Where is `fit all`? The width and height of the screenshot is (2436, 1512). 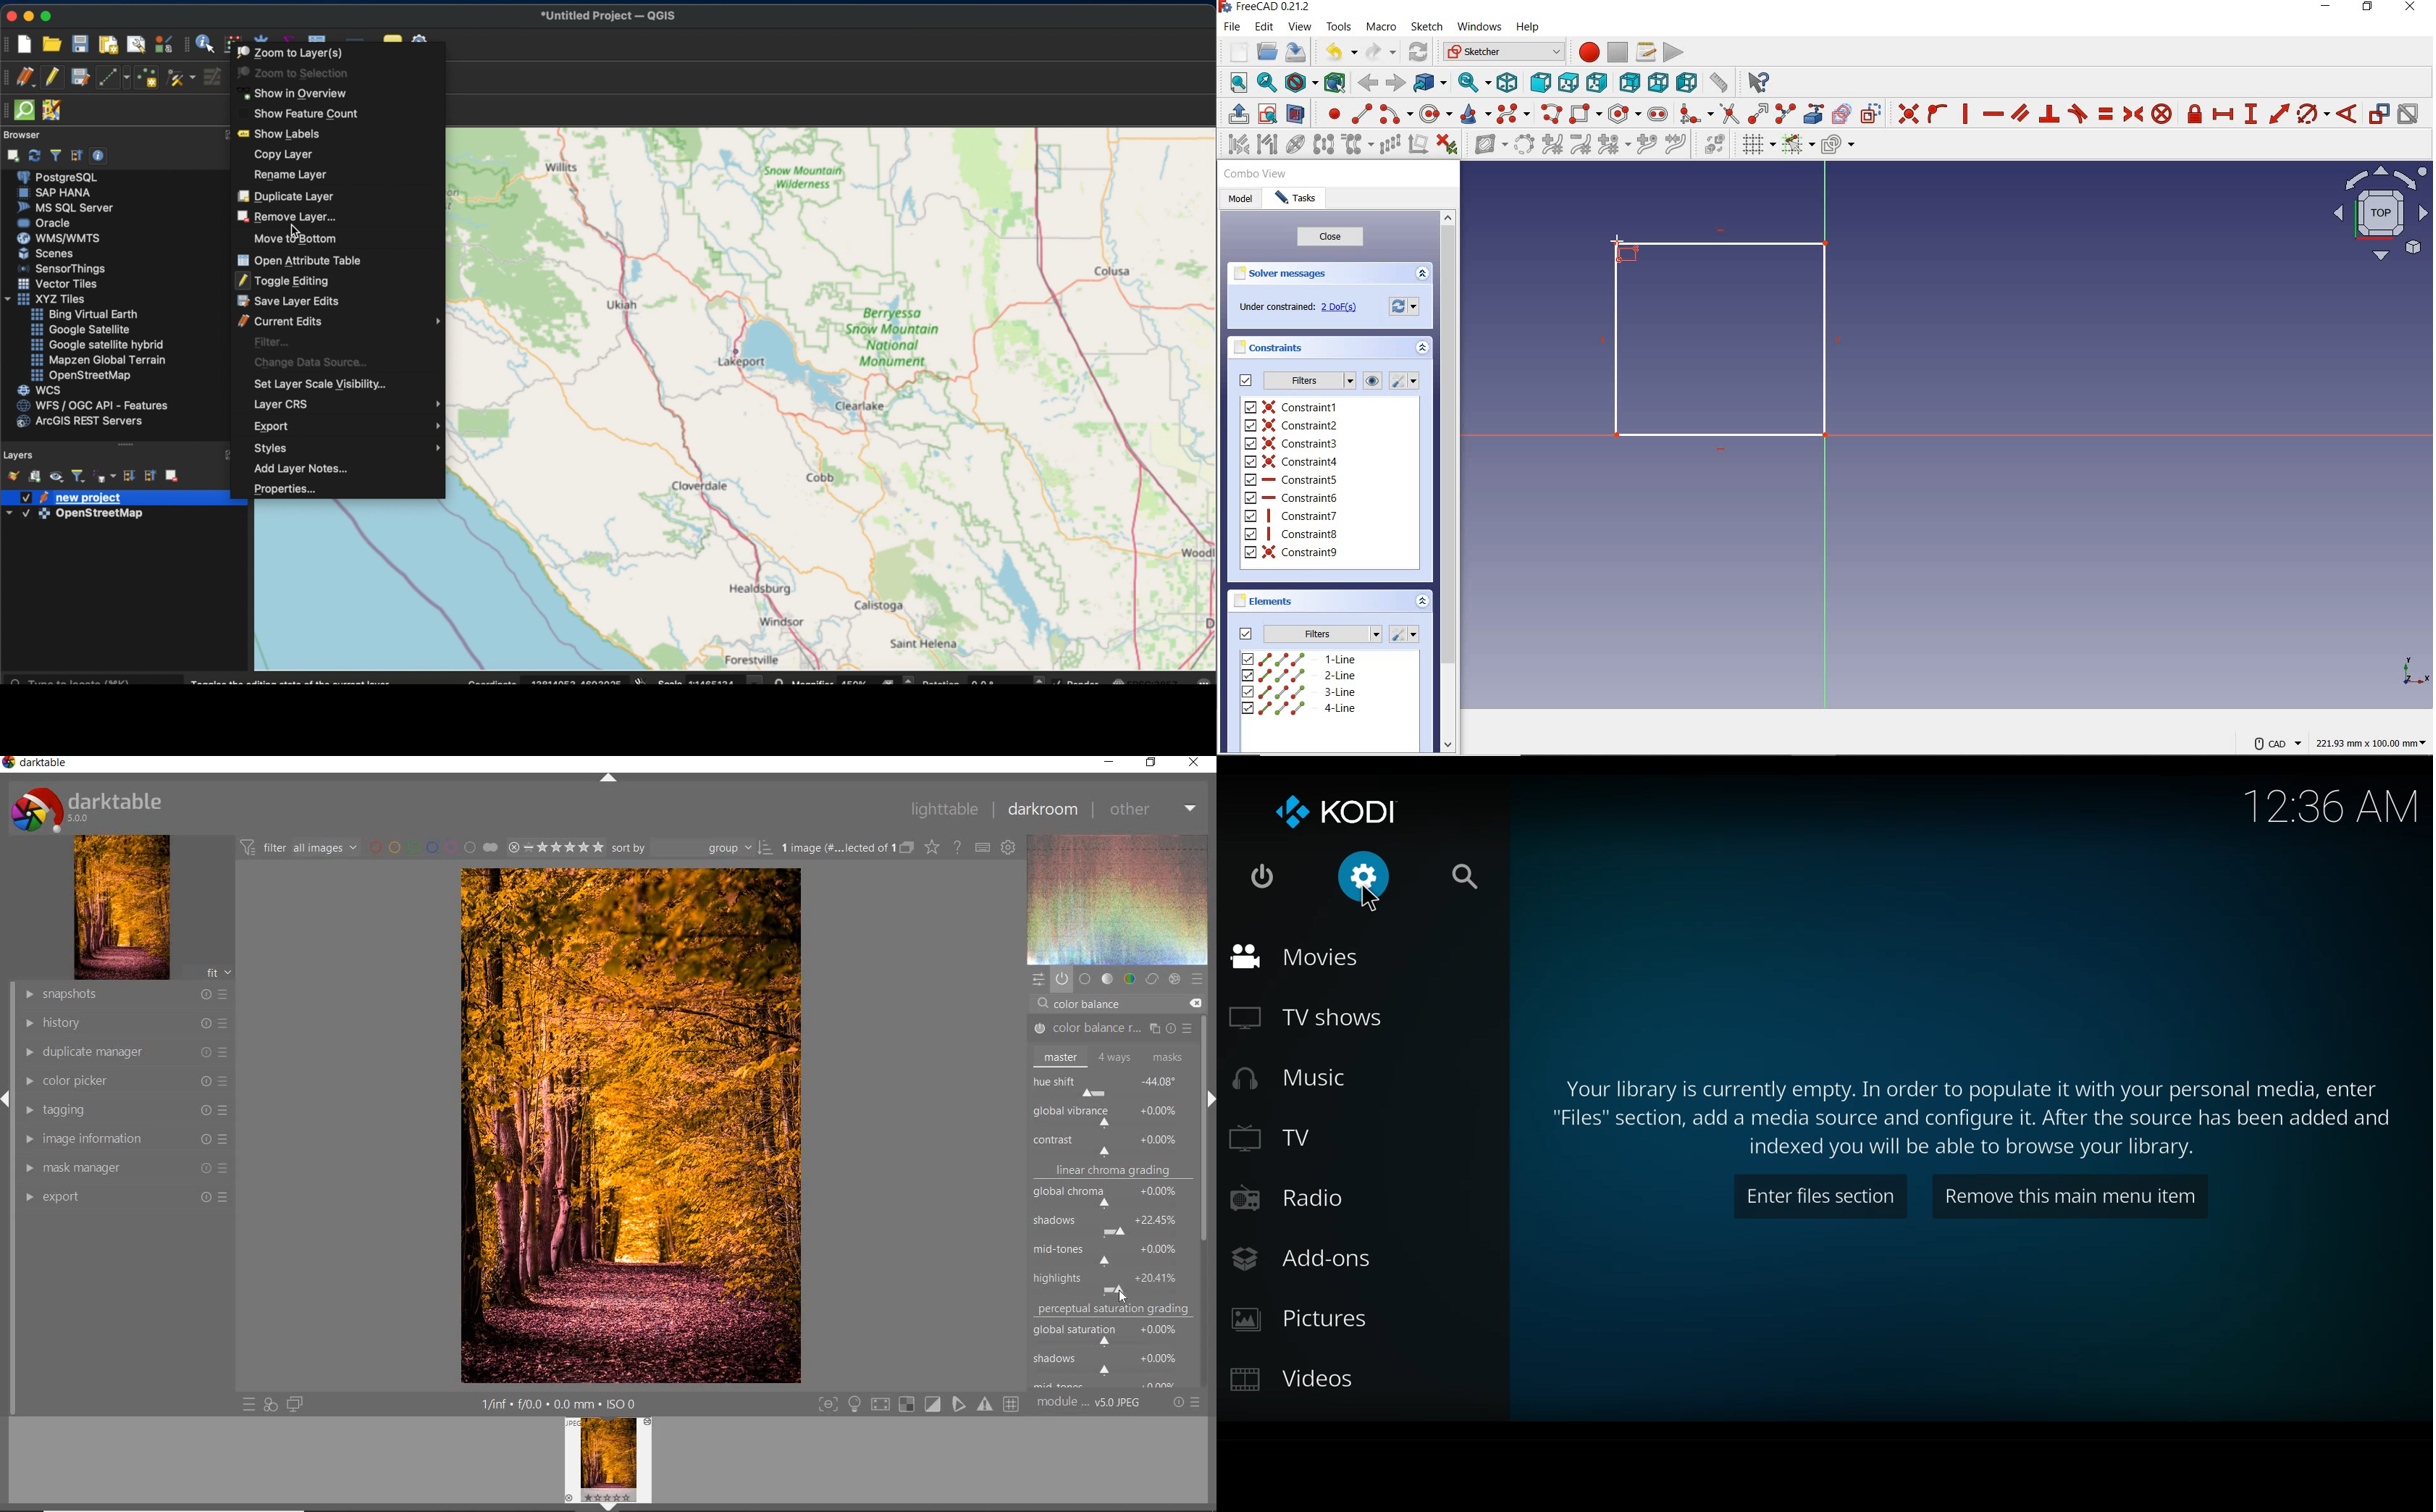 fit all is located at coordinates (1234, 84).